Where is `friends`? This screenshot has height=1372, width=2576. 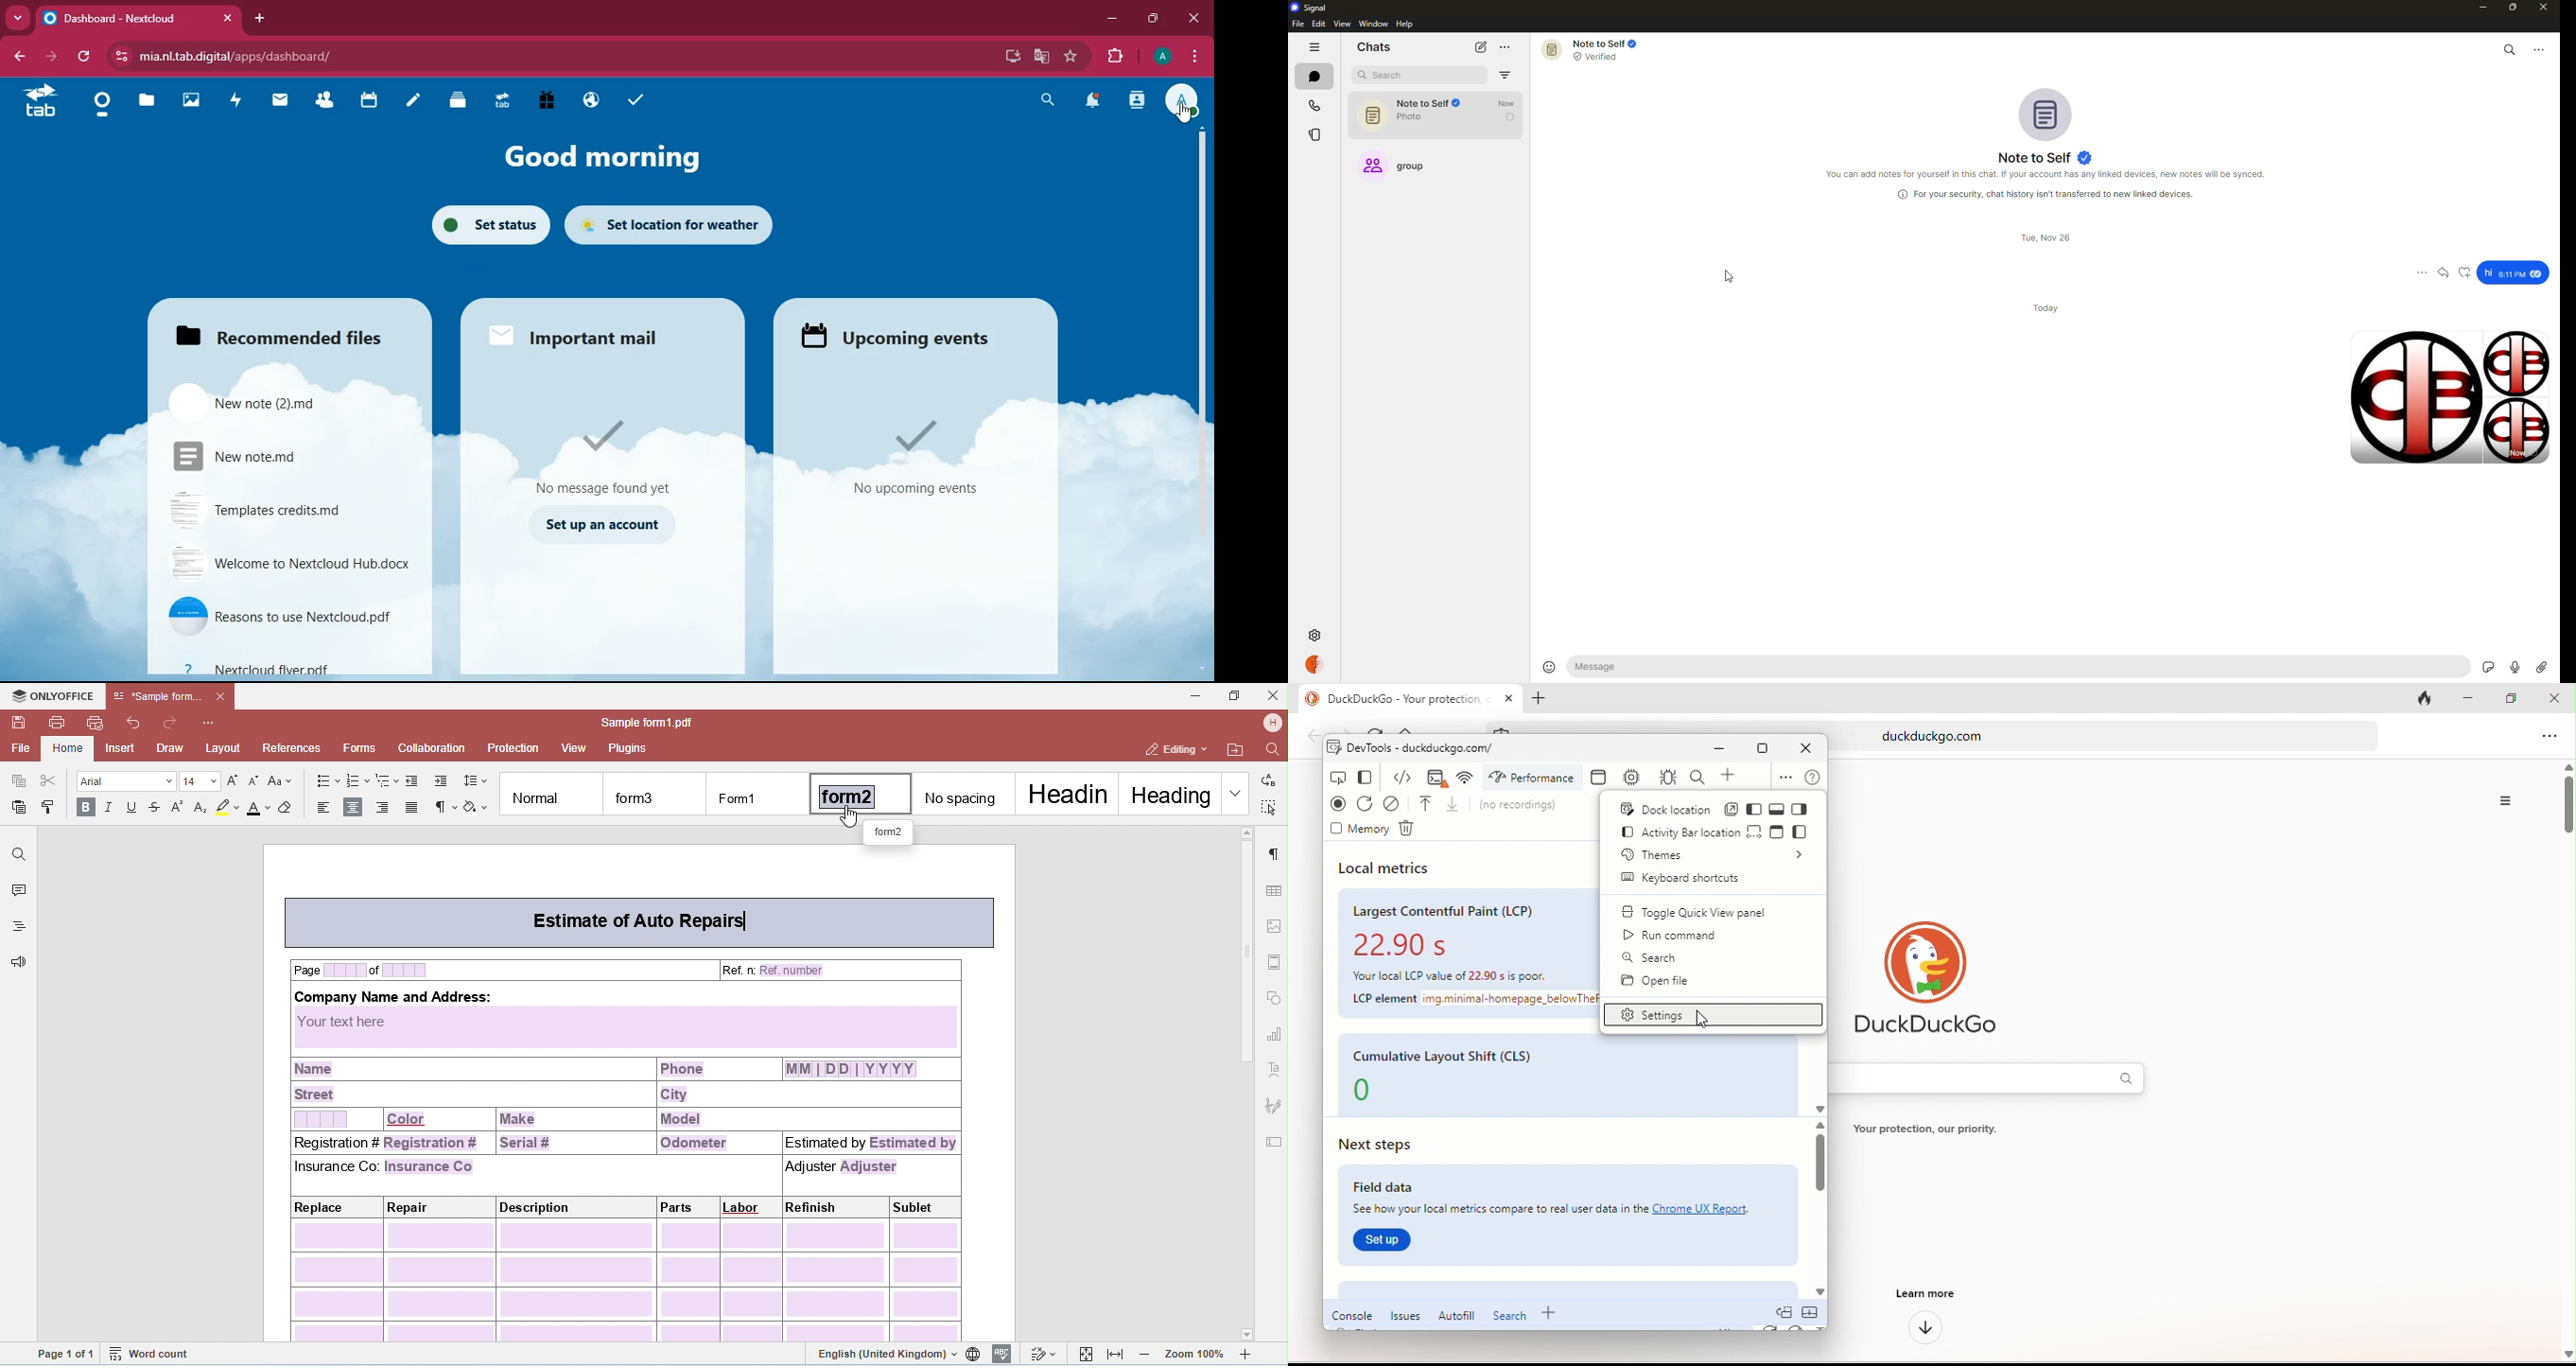
friends is located at coordinates (322, 100).